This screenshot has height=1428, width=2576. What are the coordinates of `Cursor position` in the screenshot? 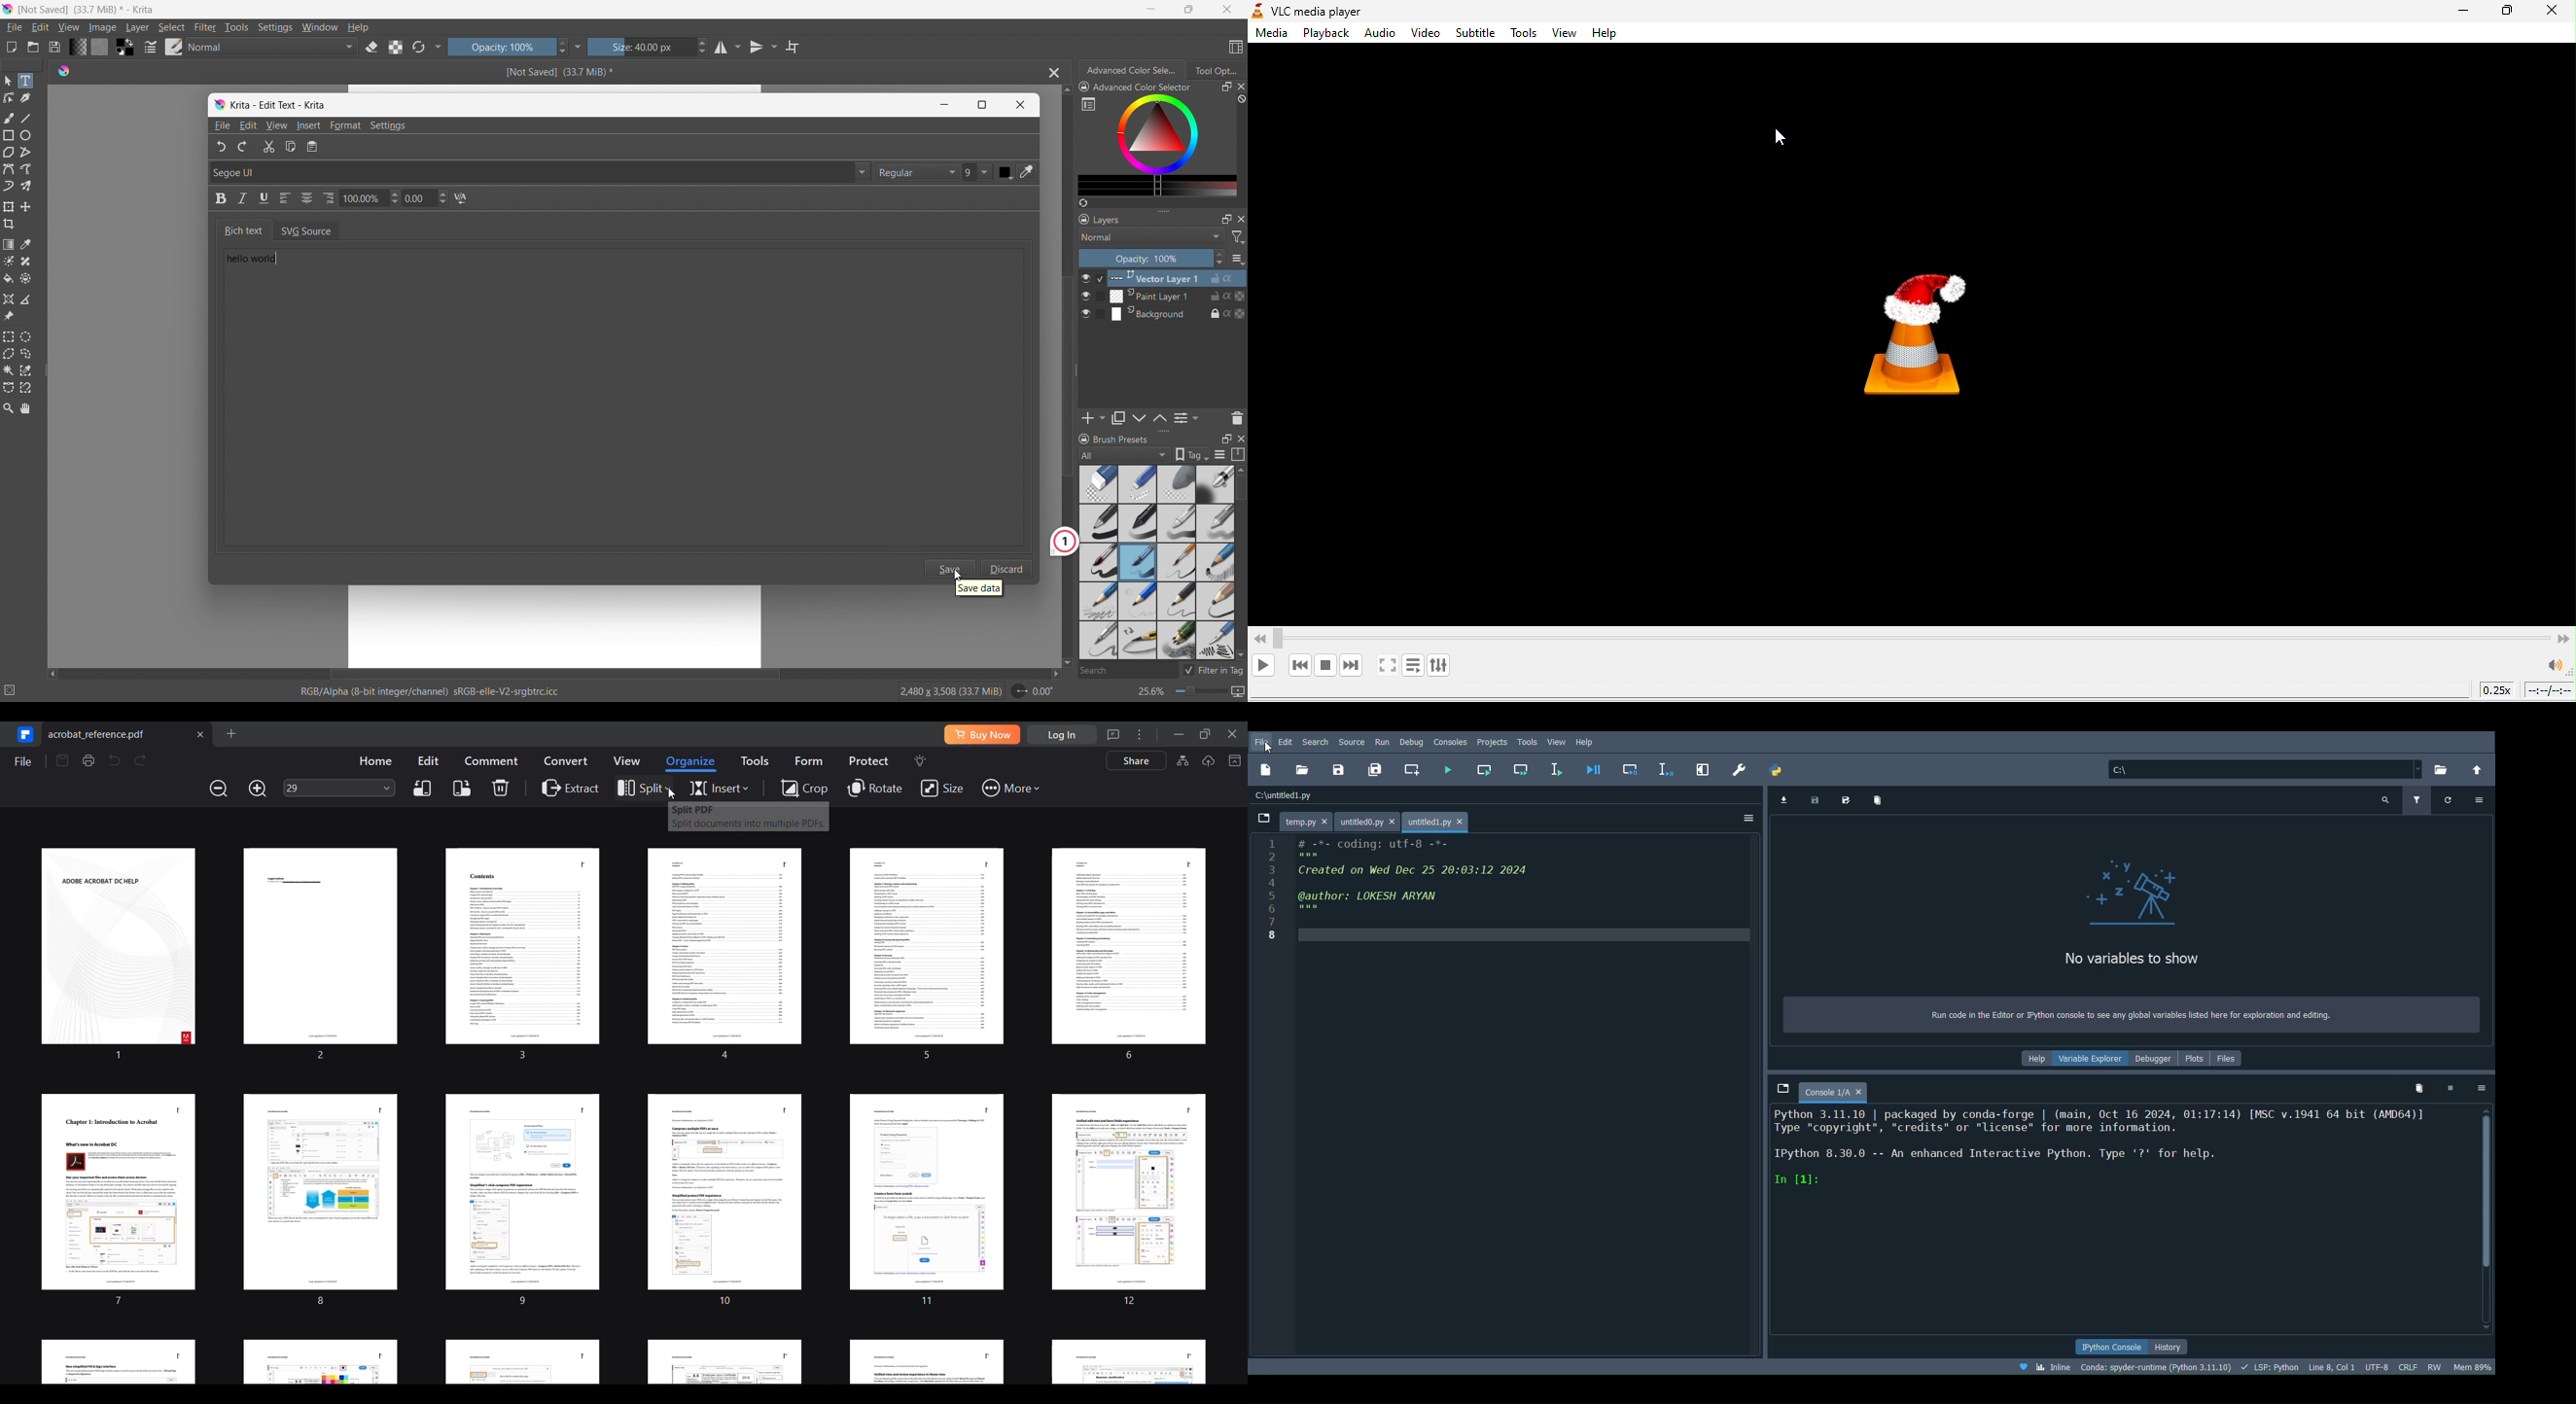 It's located at (2333, 1366).